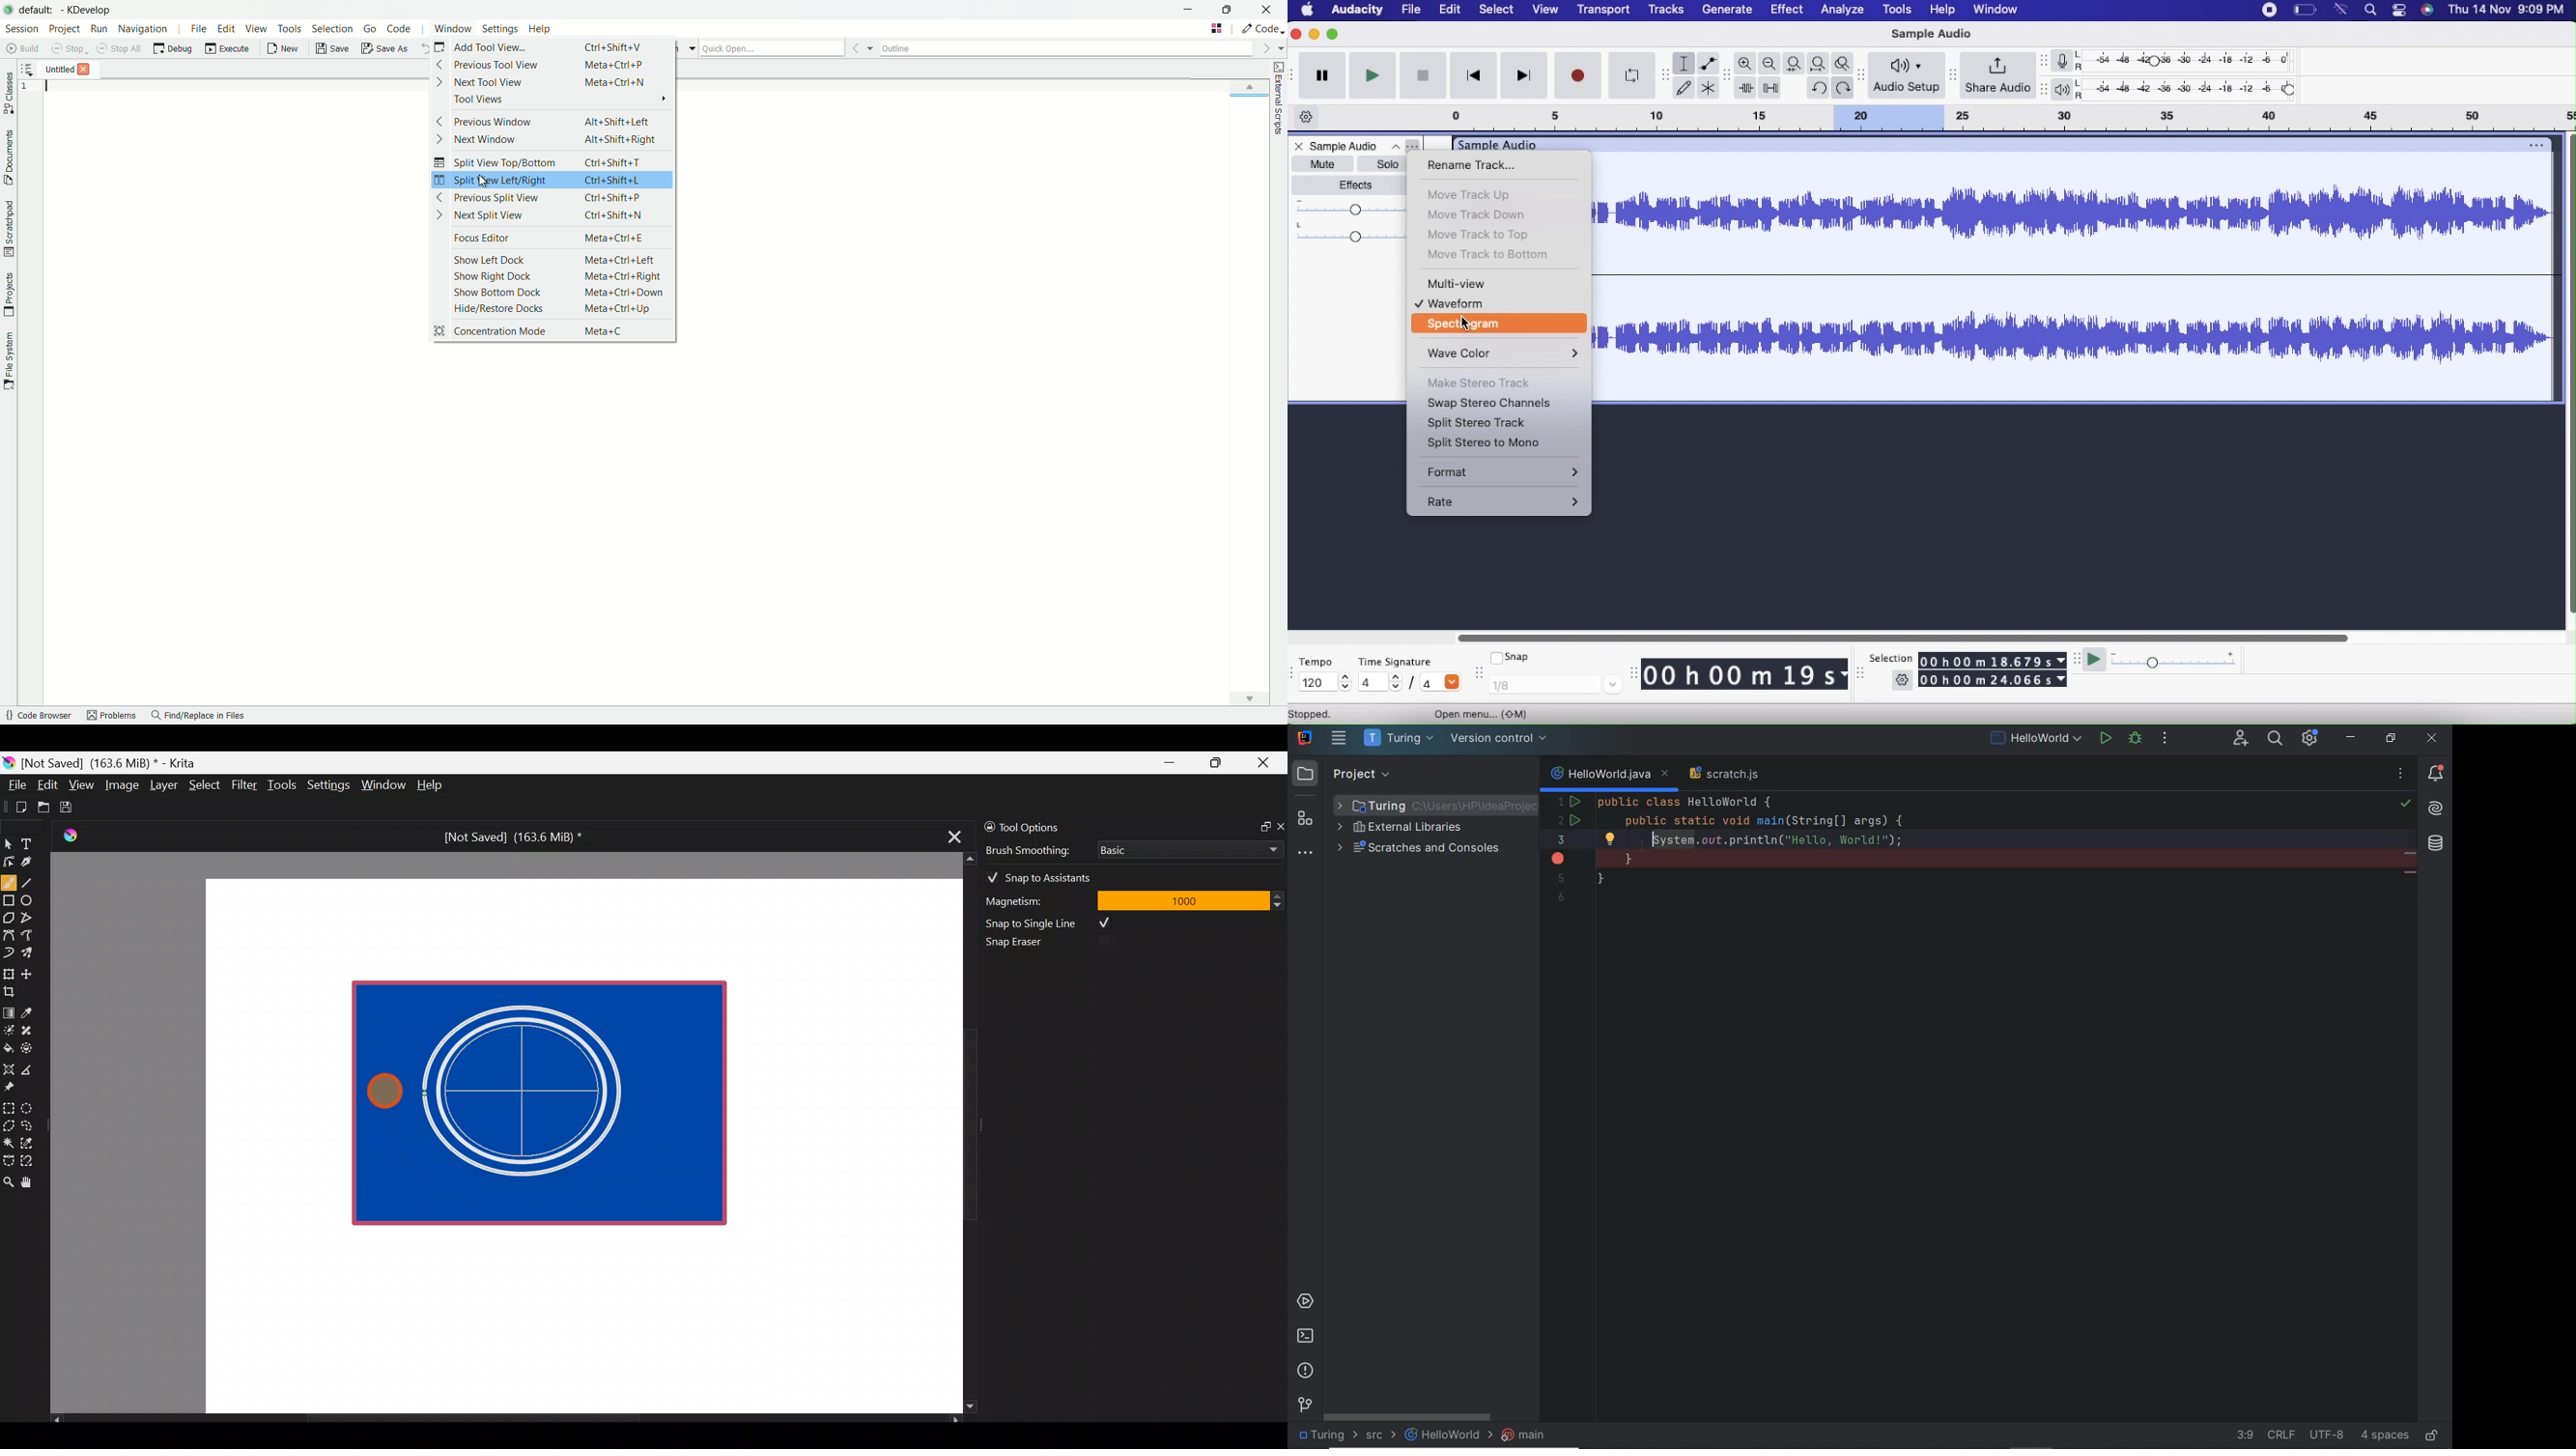 This screenshot has height=1456, width=2576. What do you see at coordinates (2195, 88) in the screenshot?
I see `Playback level` at bounding box center [2195, 88].